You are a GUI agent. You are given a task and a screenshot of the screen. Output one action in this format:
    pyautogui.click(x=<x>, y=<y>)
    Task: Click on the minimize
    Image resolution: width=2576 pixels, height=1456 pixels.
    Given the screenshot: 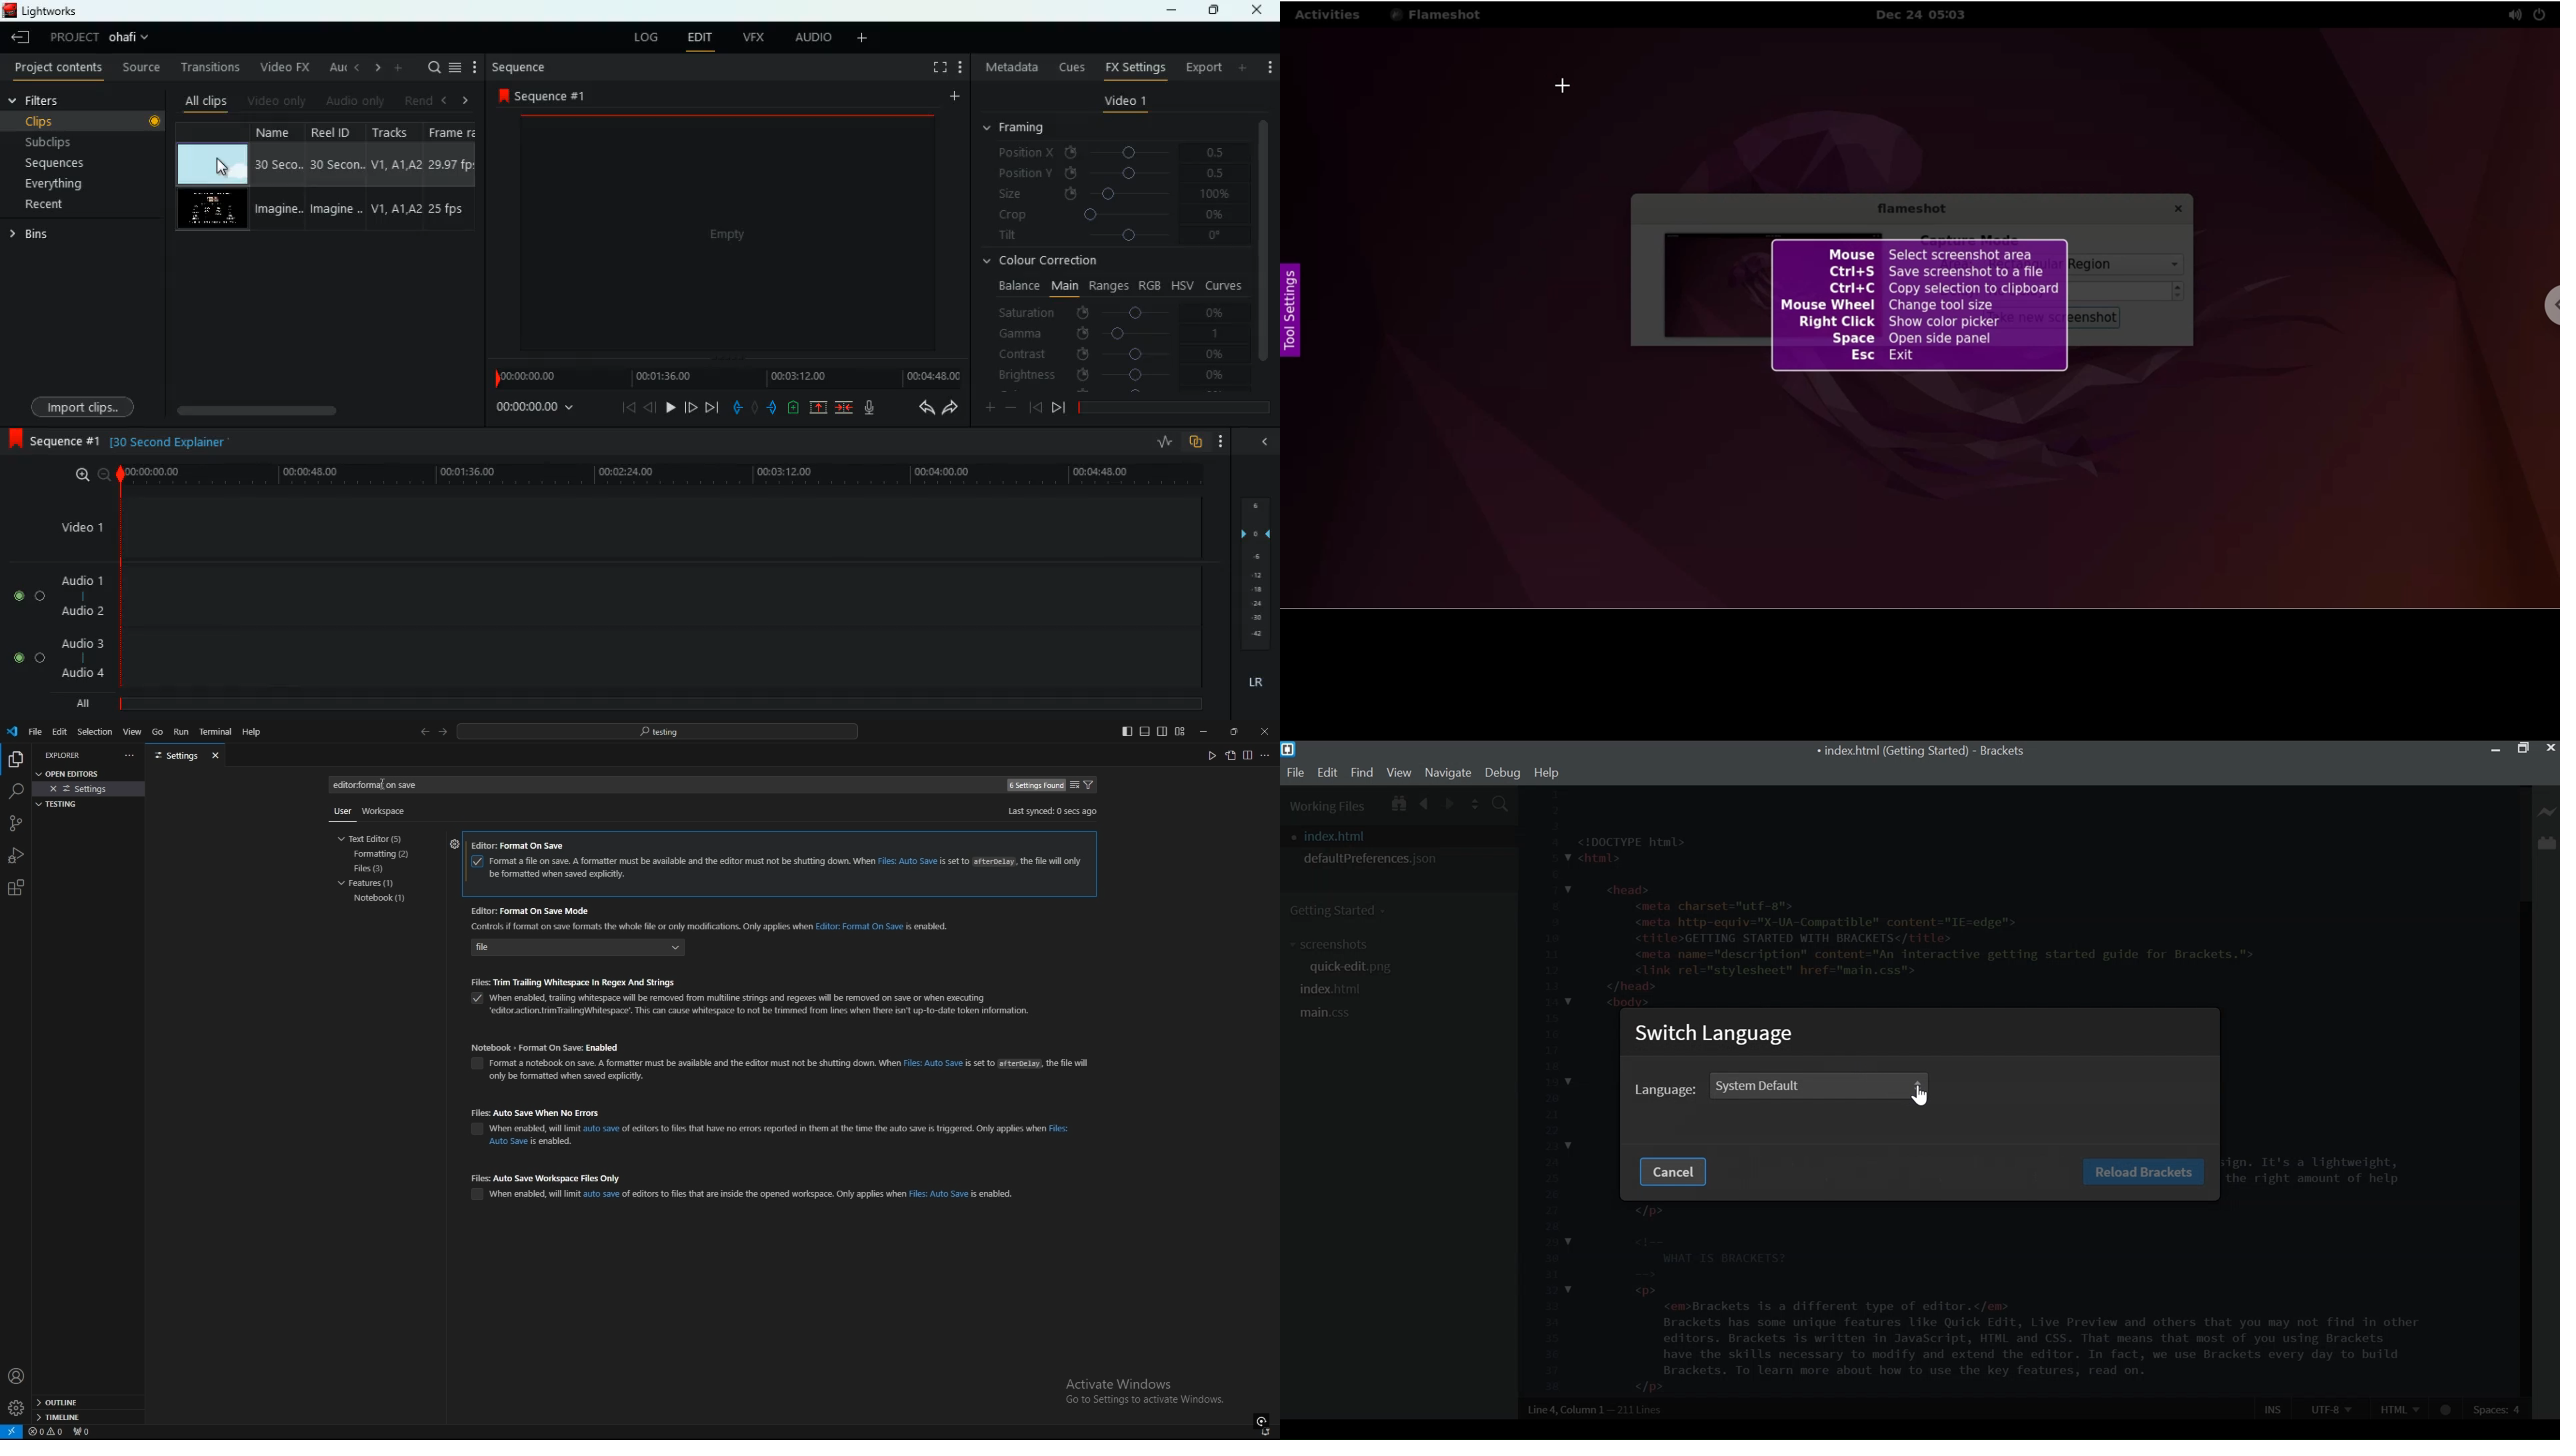 What is the action you would take?
    pyautogui.click(x=1204, y=732)
    